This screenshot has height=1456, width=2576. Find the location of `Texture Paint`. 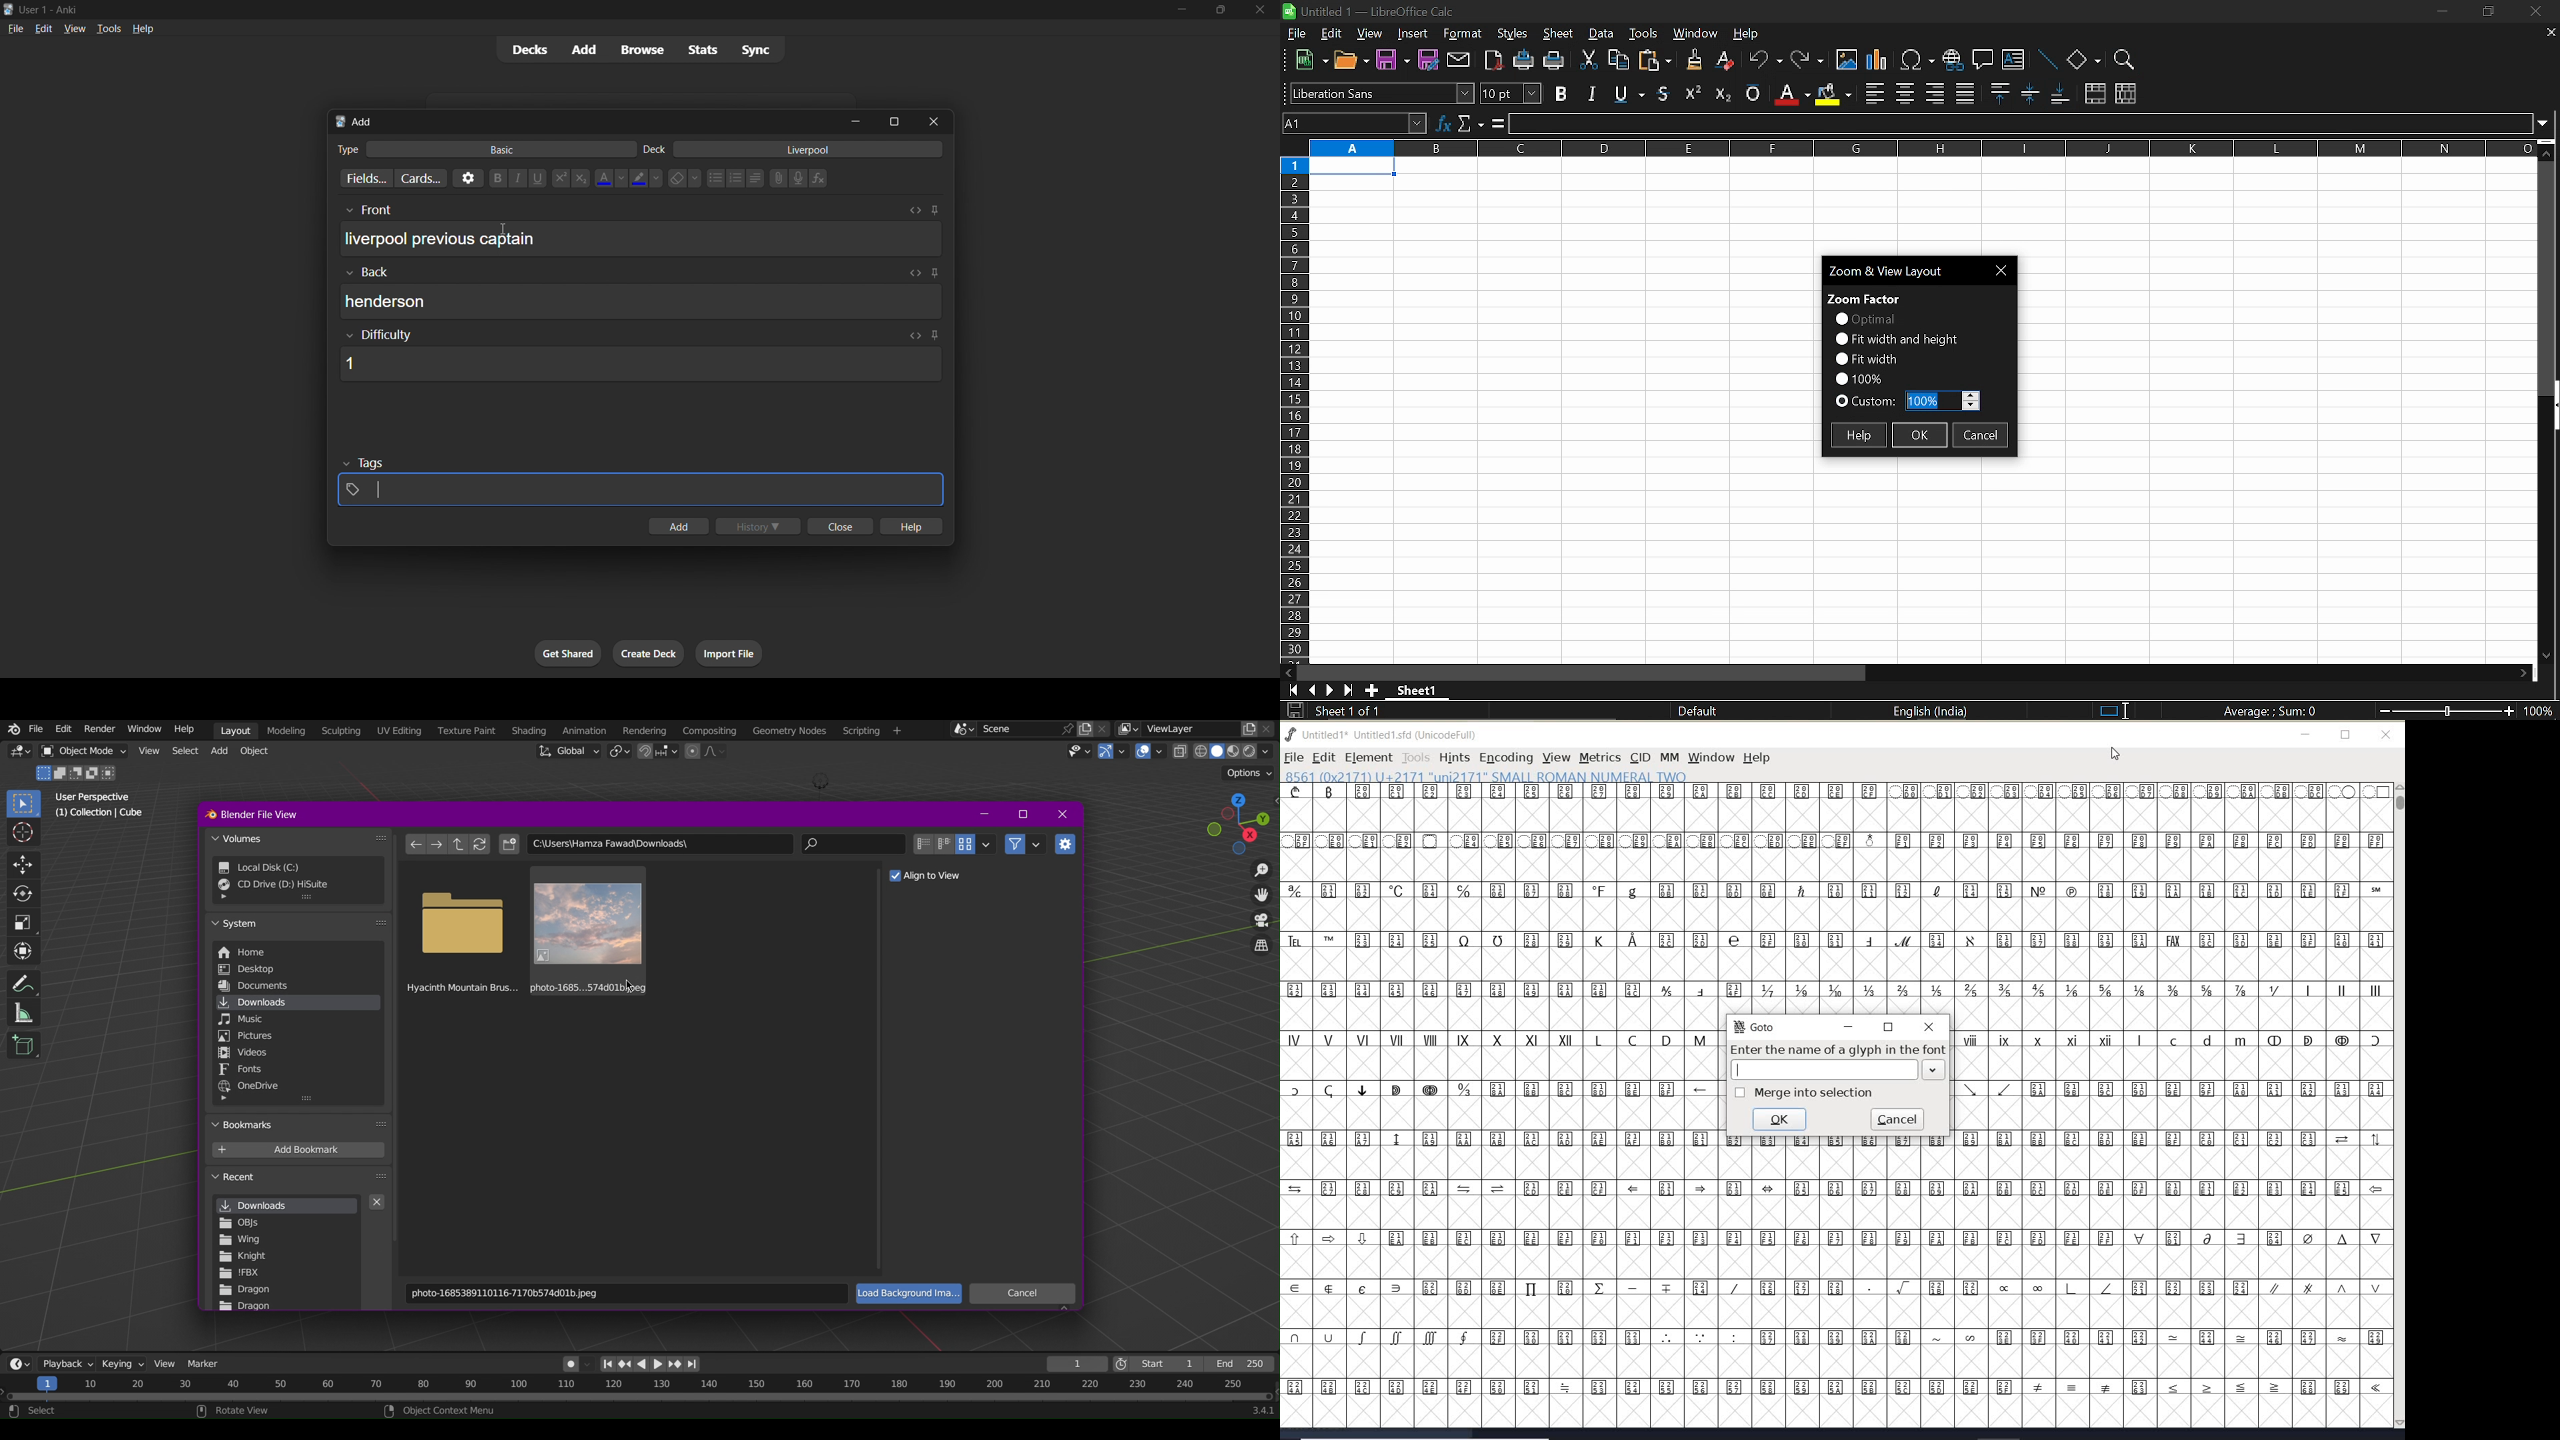

Texture Paint is located at coordinates (465, 731).